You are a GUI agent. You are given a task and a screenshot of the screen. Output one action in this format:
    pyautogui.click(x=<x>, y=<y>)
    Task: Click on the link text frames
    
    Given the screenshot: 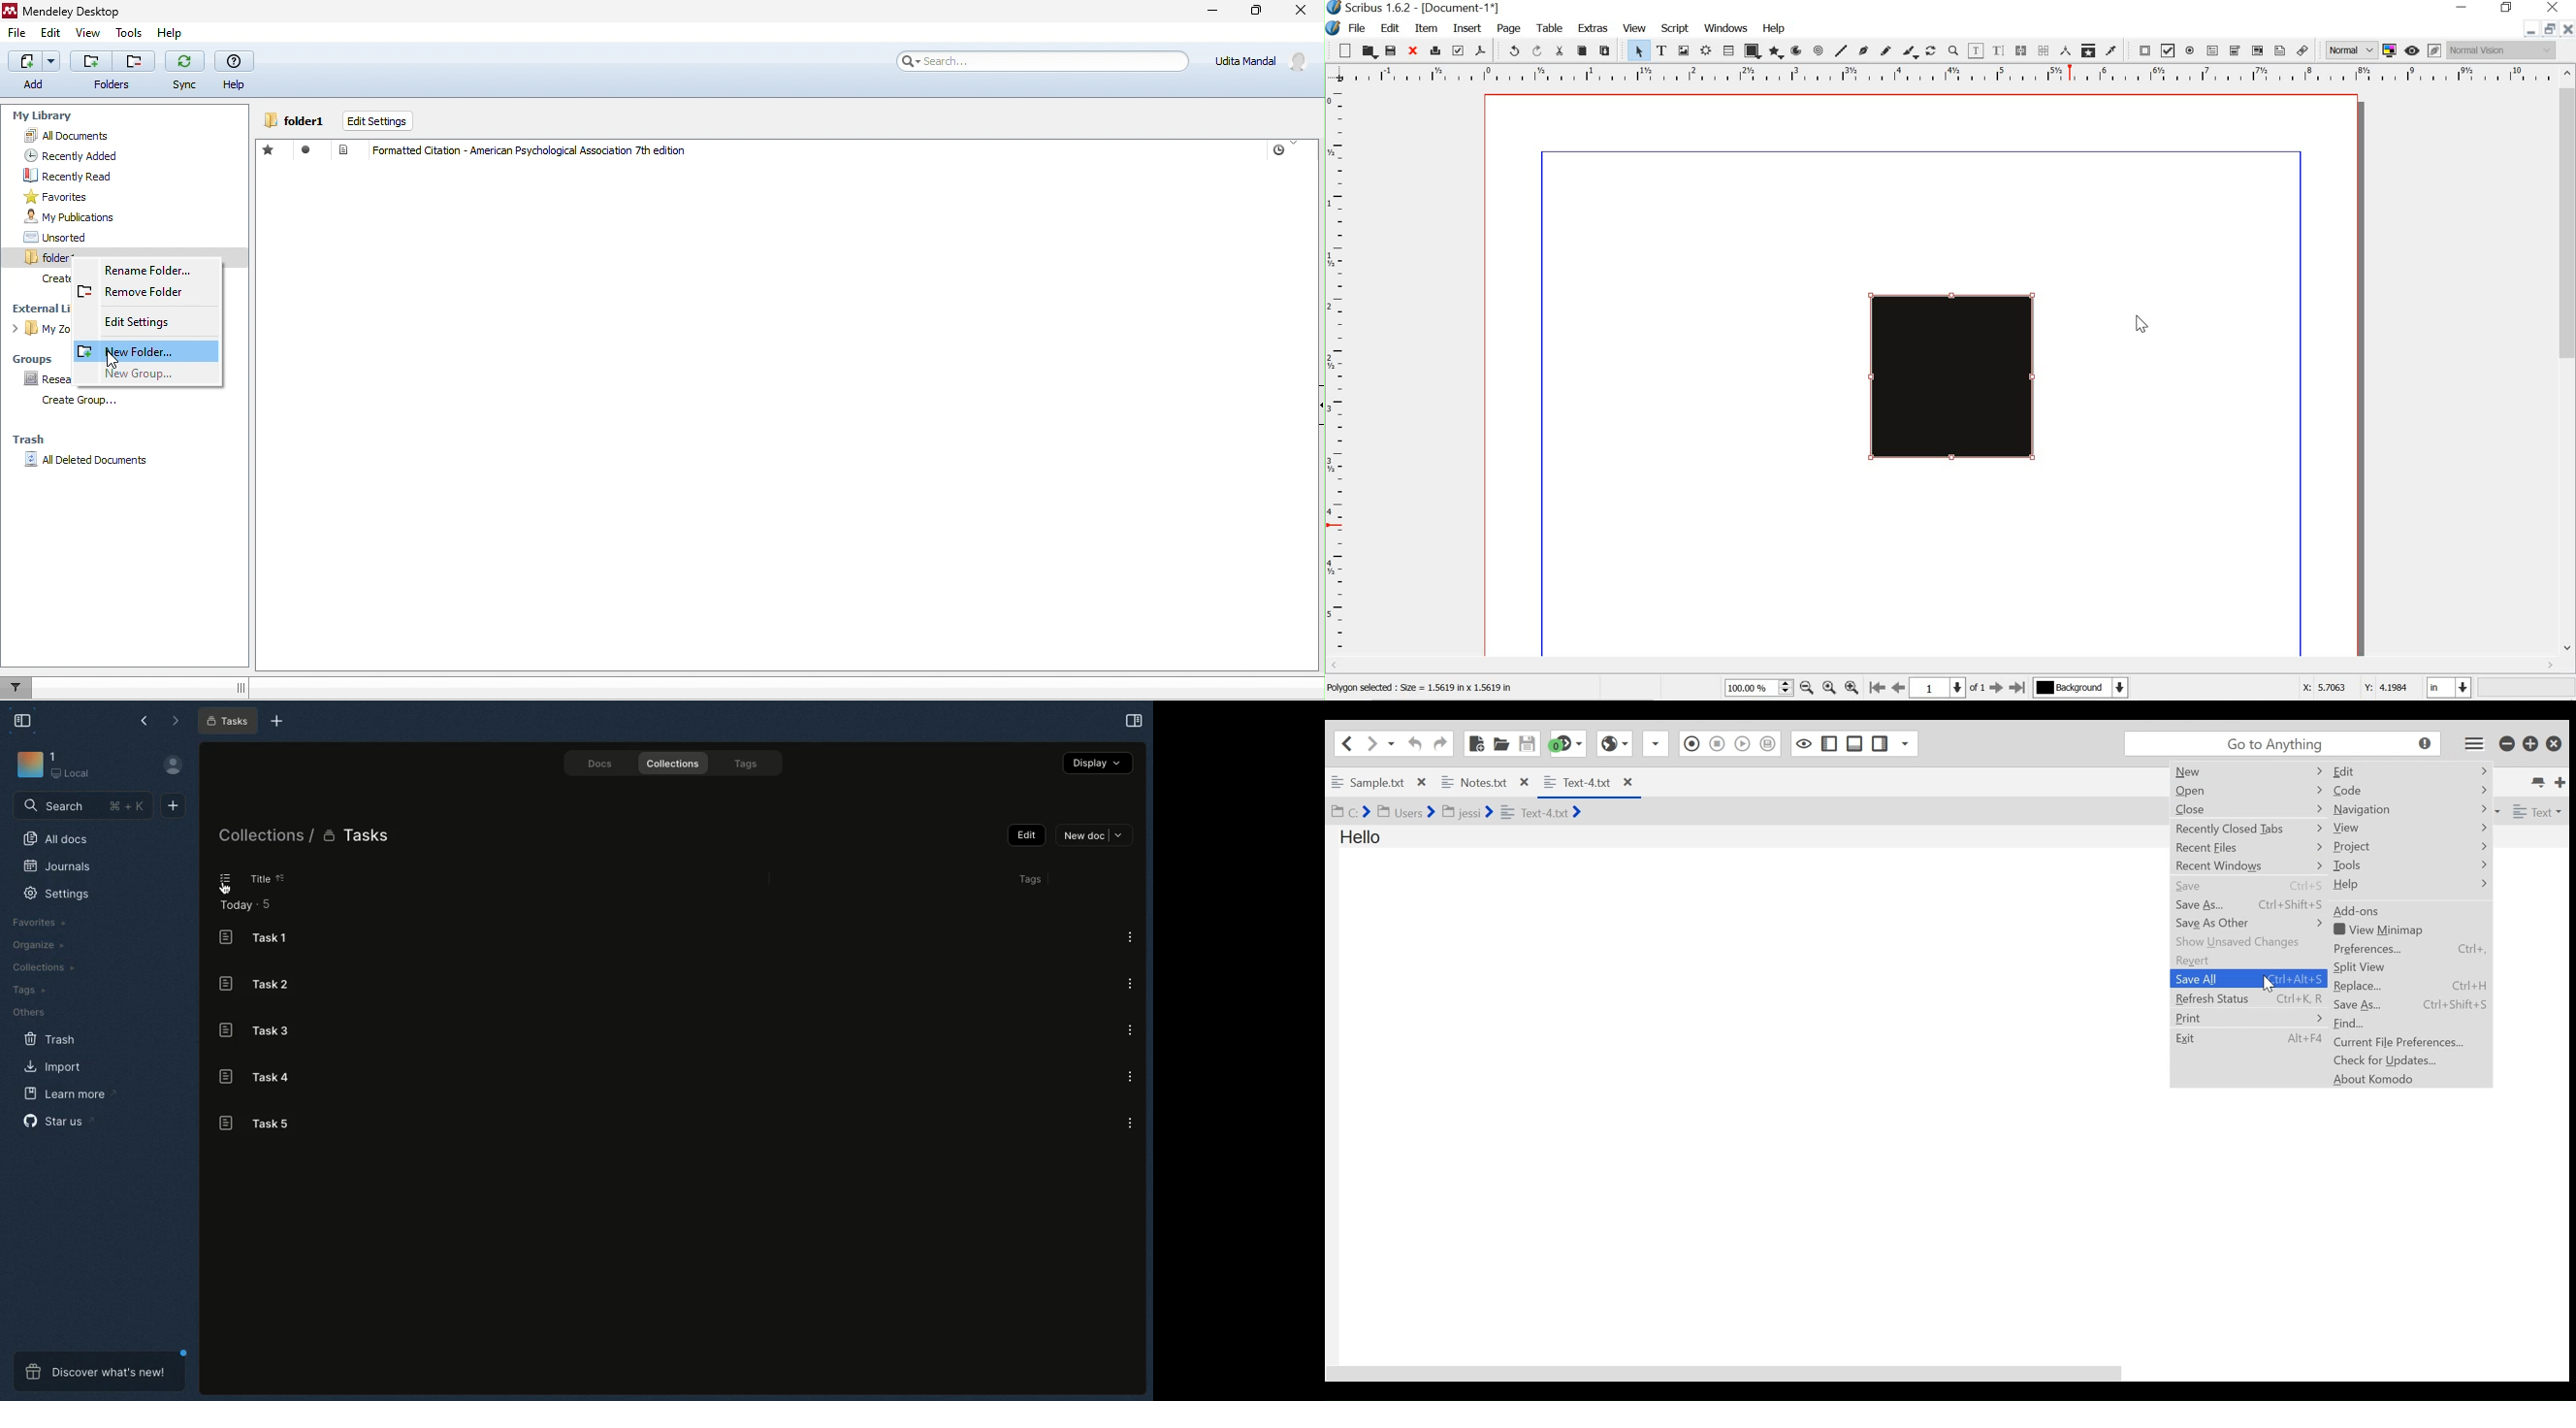 What is the action you would take?
    pyautogui.click(x=2023, y=50)
    